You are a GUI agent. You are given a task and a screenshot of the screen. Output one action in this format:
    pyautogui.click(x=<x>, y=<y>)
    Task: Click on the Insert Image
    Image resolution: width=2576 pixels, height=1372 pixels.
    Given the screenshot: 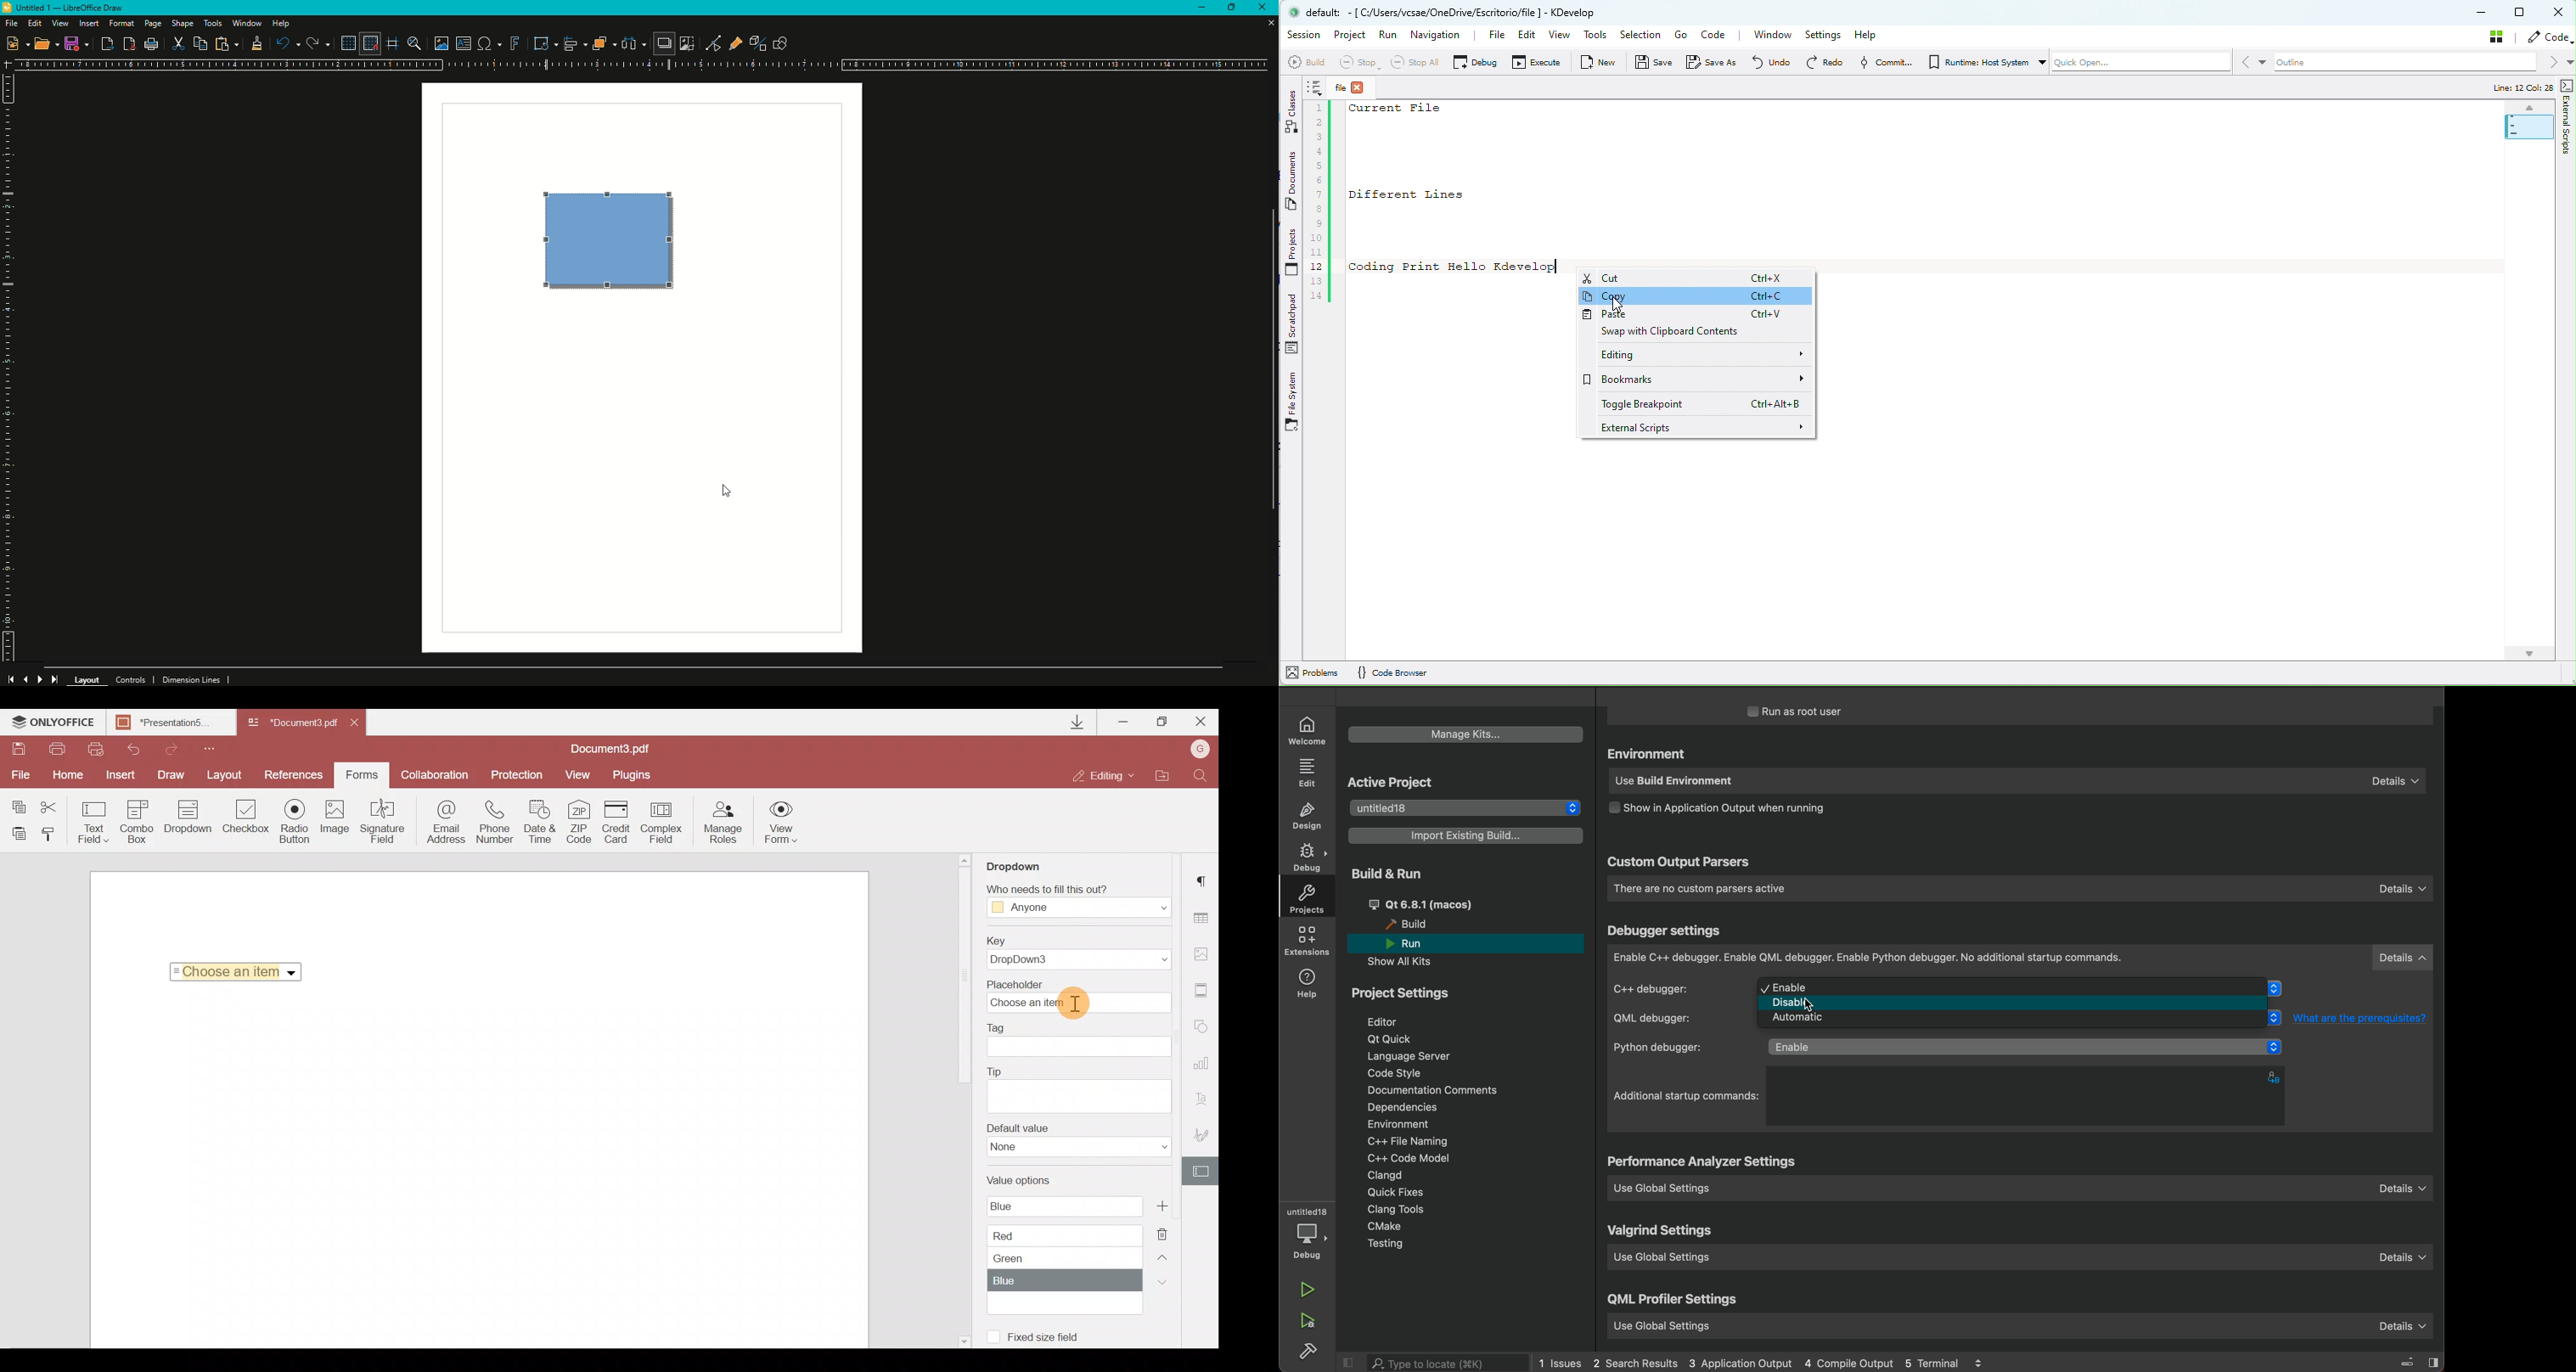 What is the action you would take?
    pyautogui.click(x=438, y=41)
    